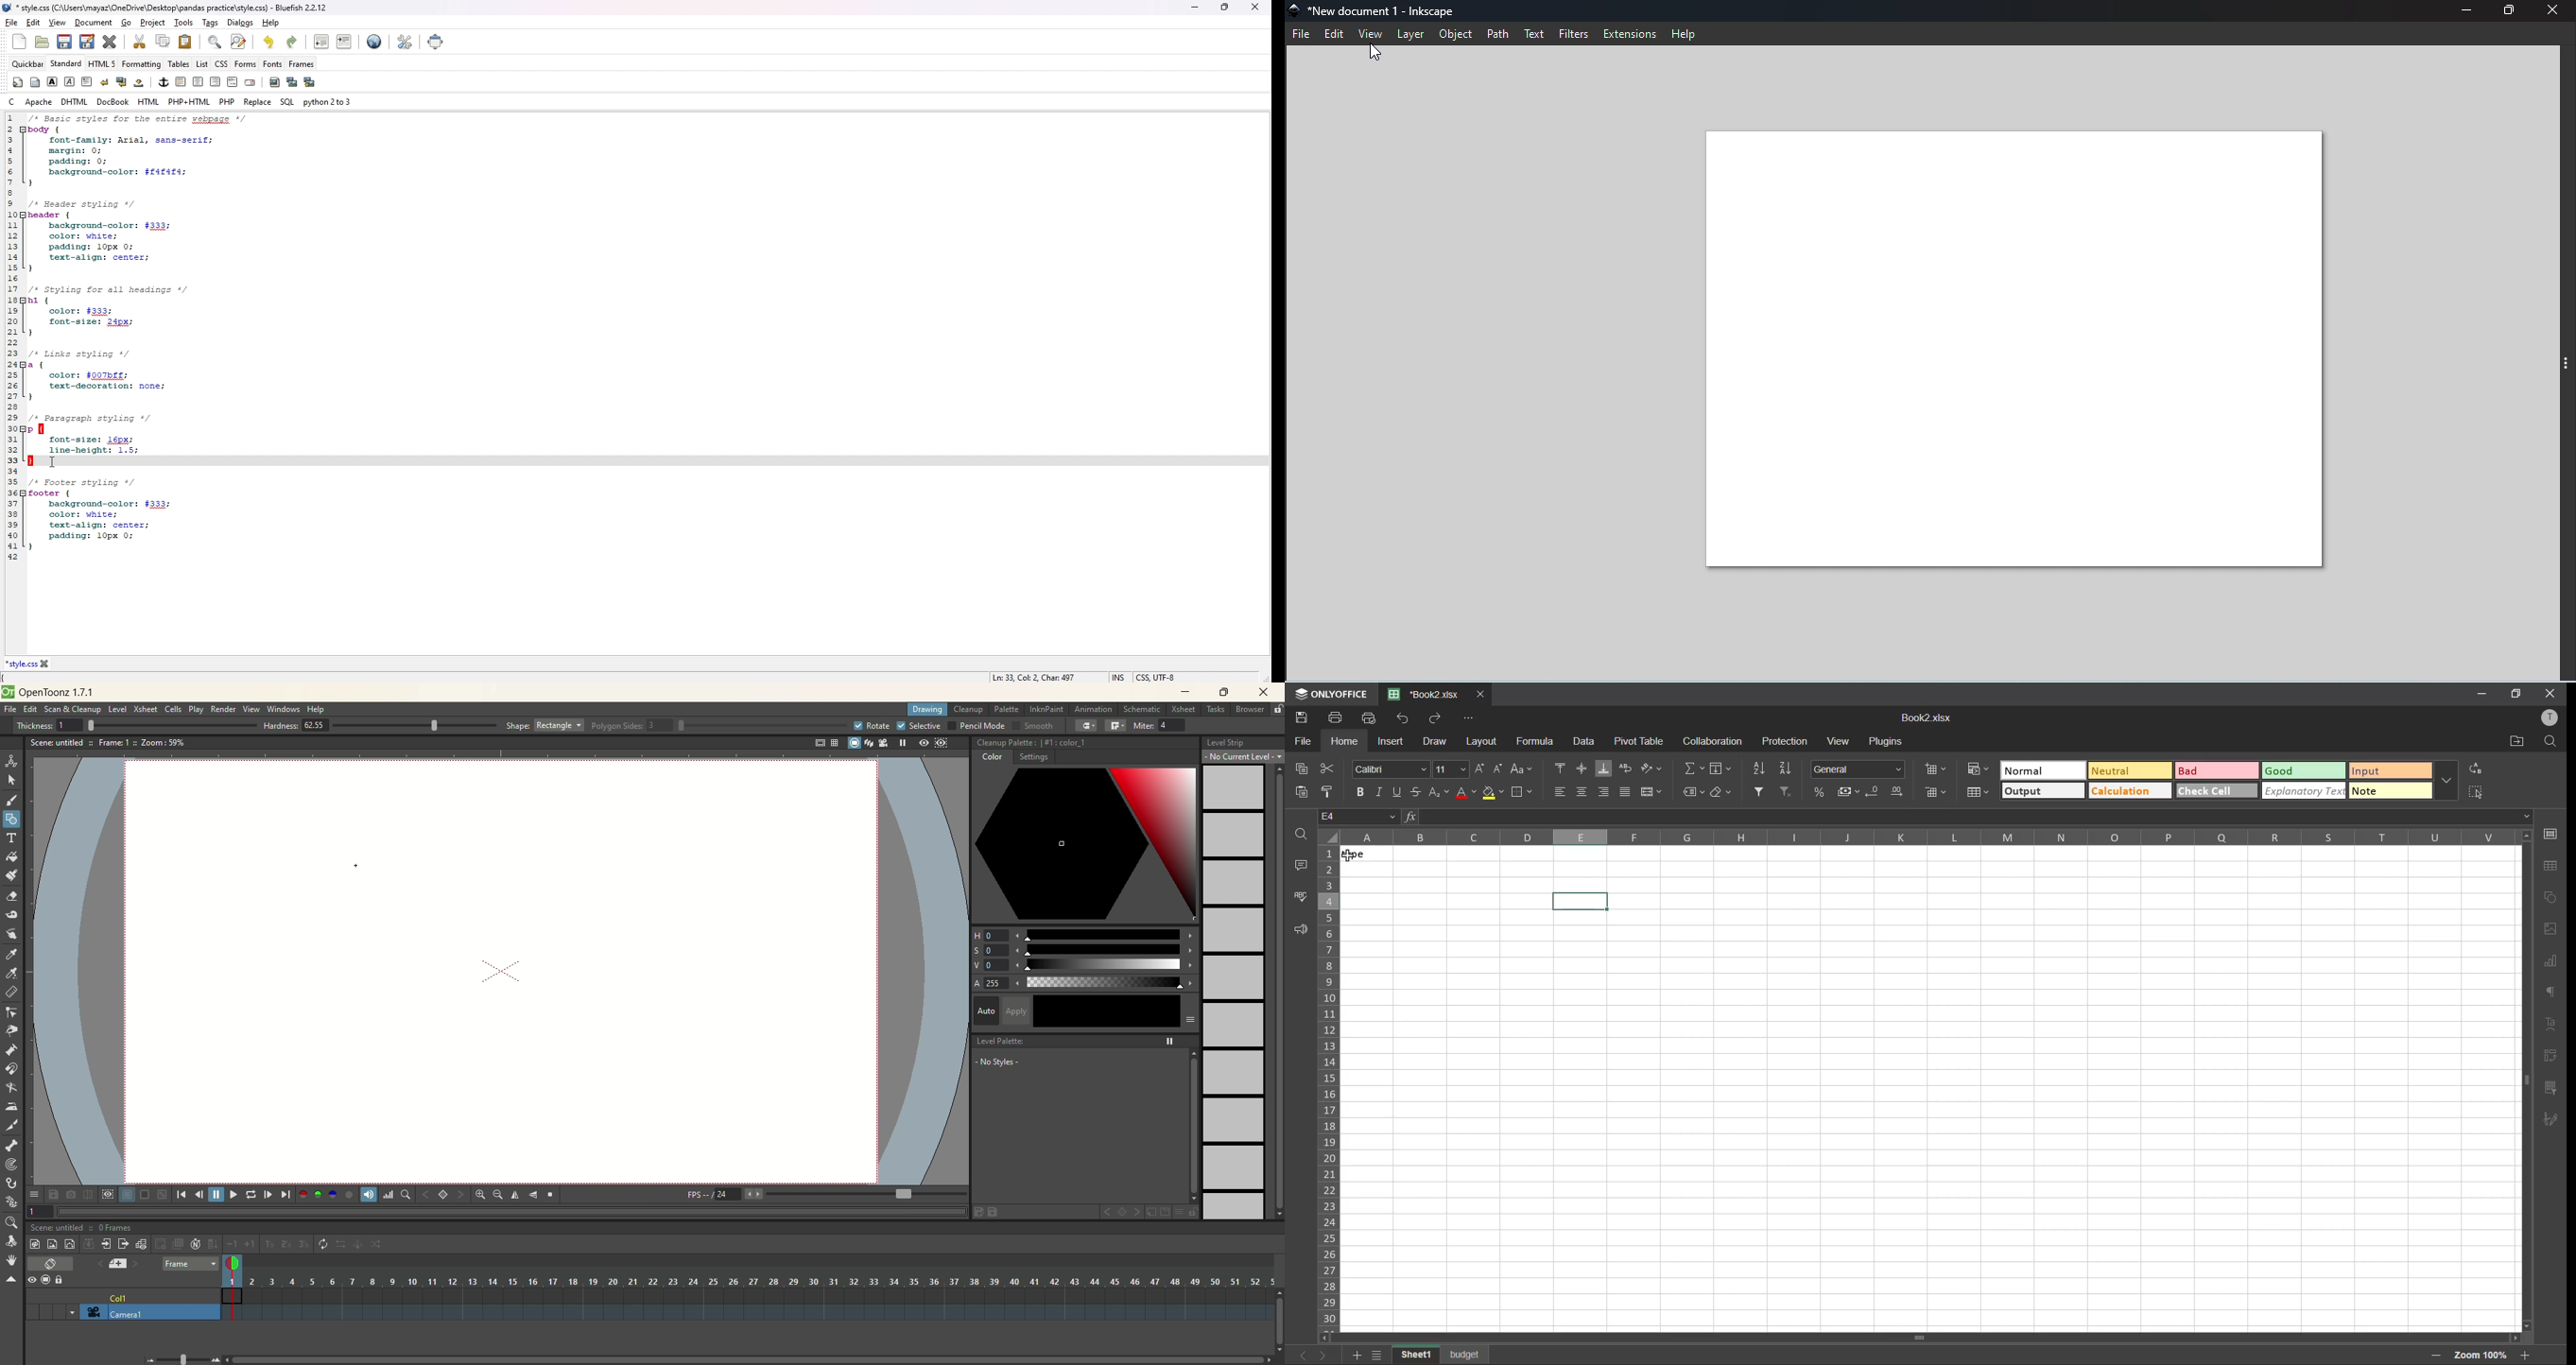 The width and height of the screenshot is (2576, 1372). What do you see at coordinates (197, 1194) in the screenshot?
I see `previous frame` at bounding box center [197, 1194].